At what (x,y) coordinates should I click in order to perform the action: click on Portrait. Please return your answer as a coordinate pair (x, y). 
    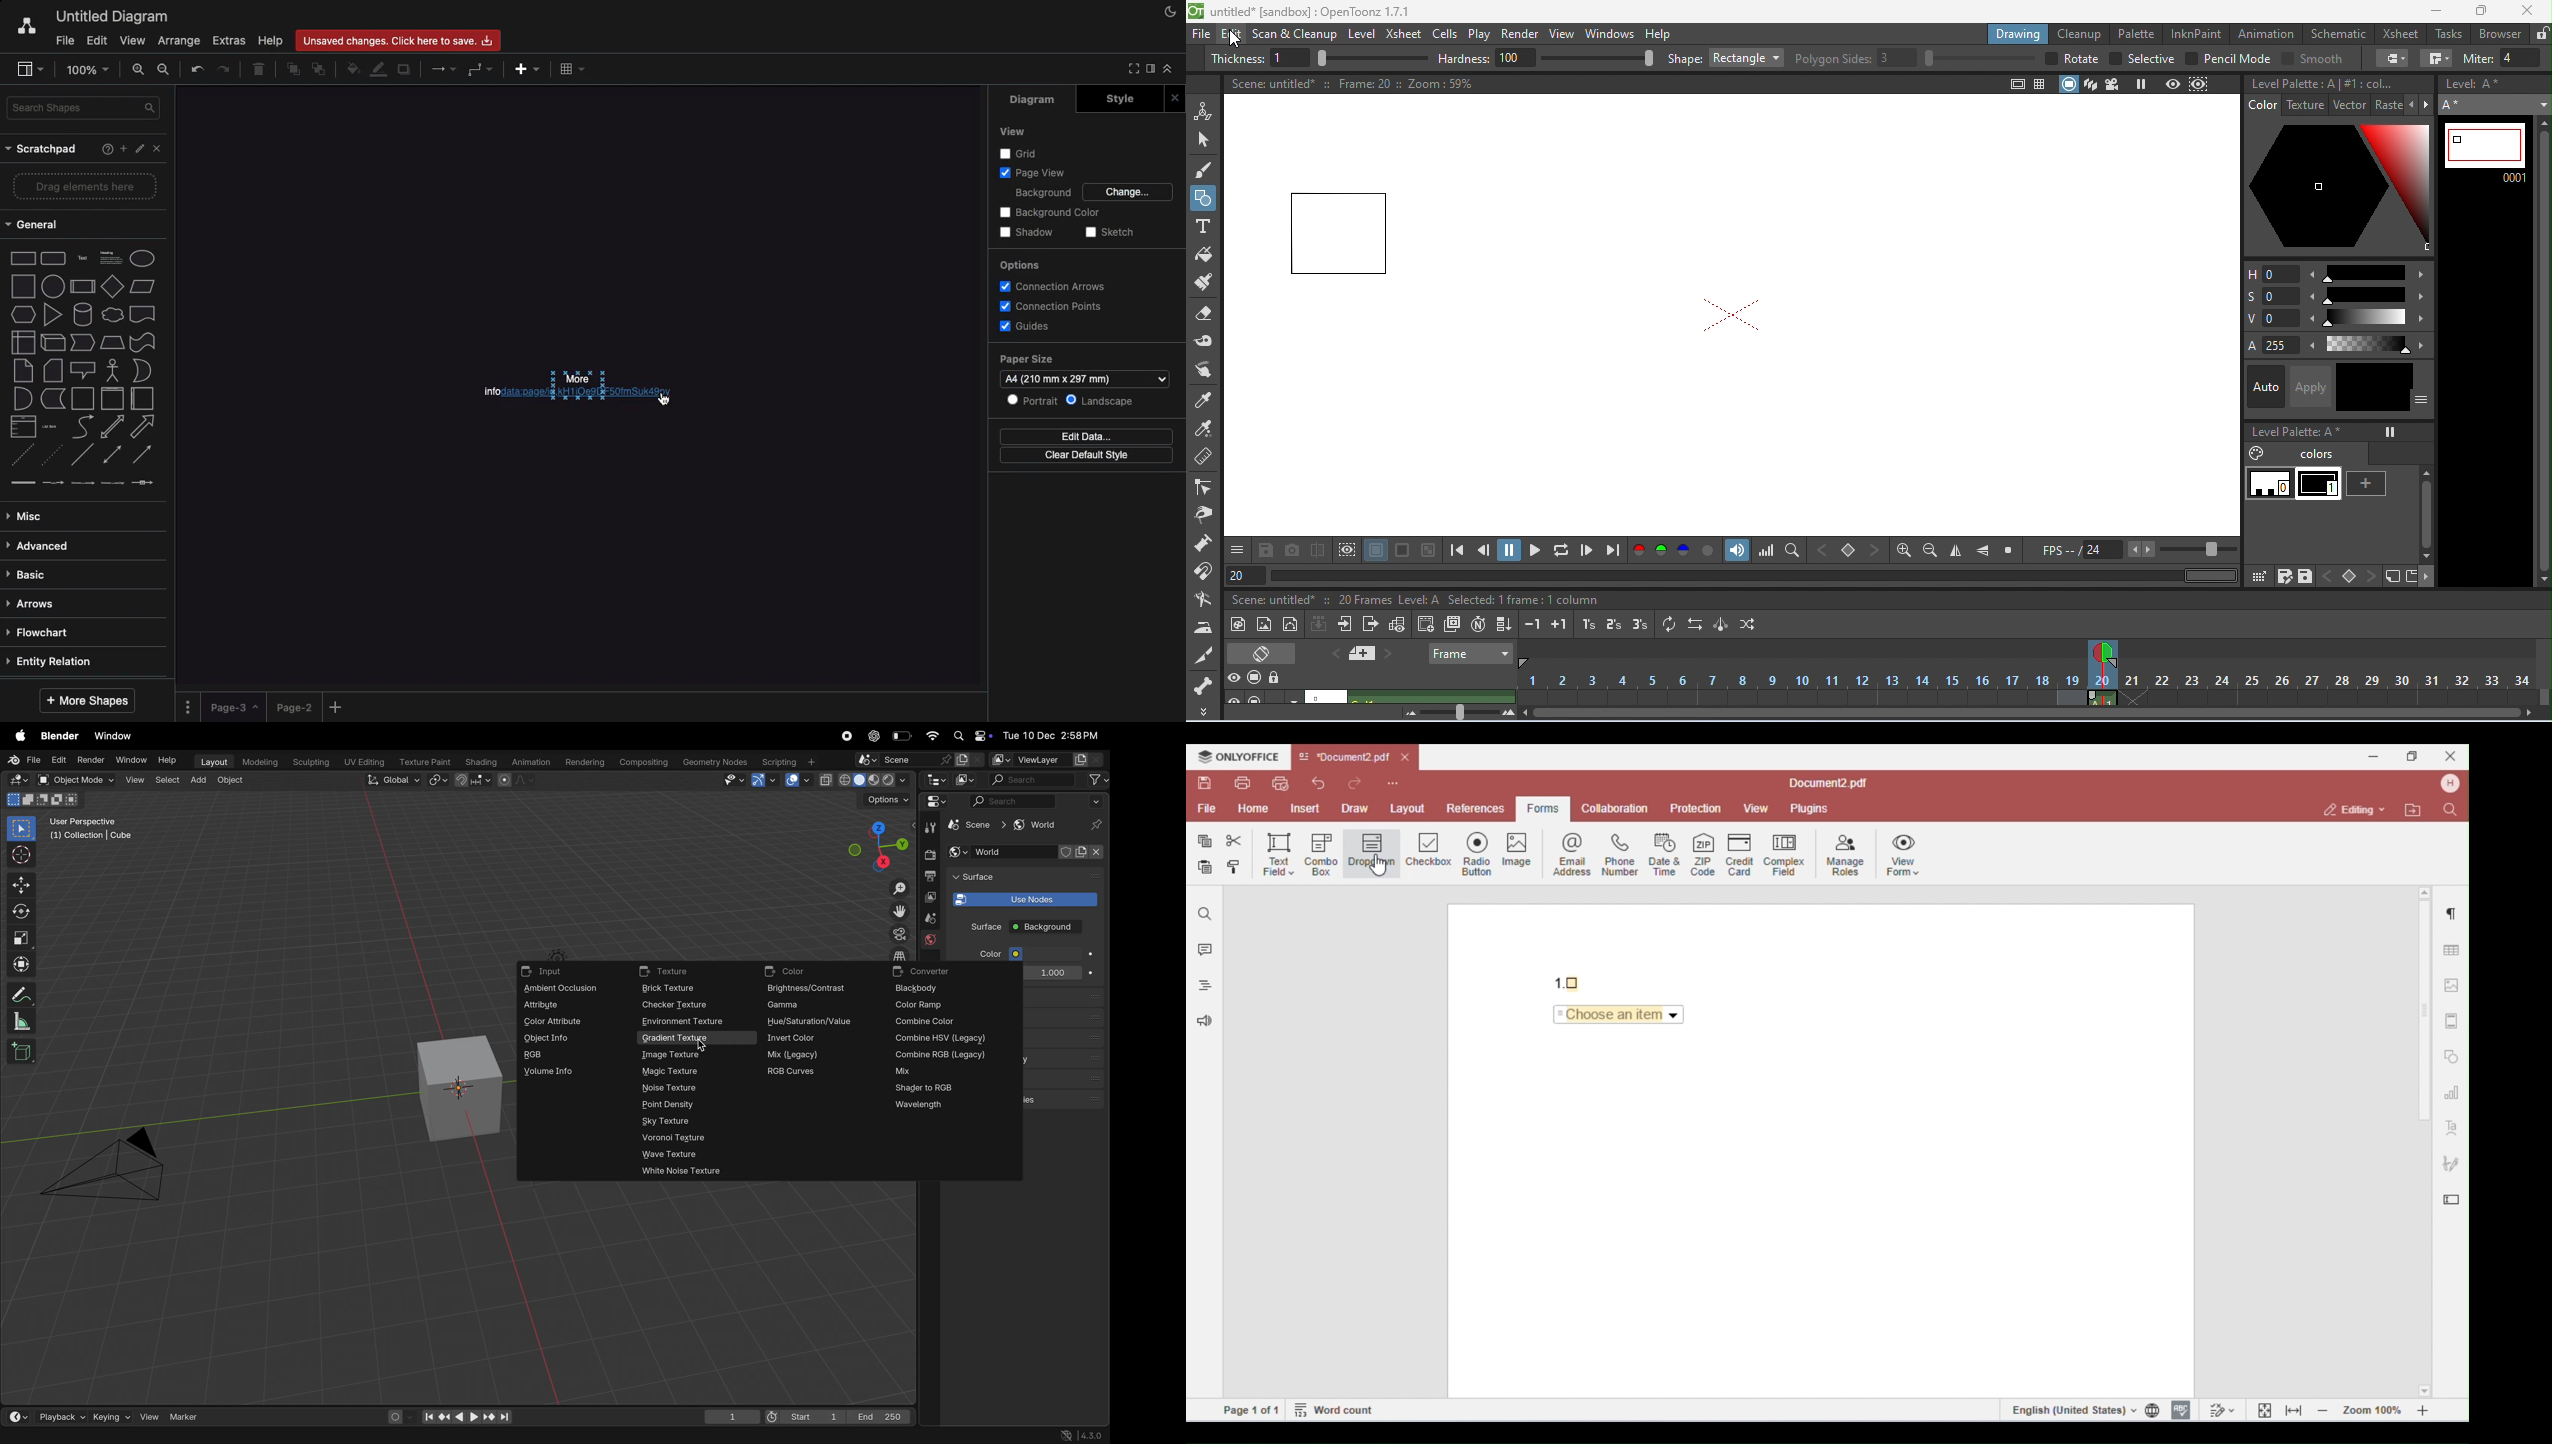
    Looking at the image, I should click on (1034, 401).